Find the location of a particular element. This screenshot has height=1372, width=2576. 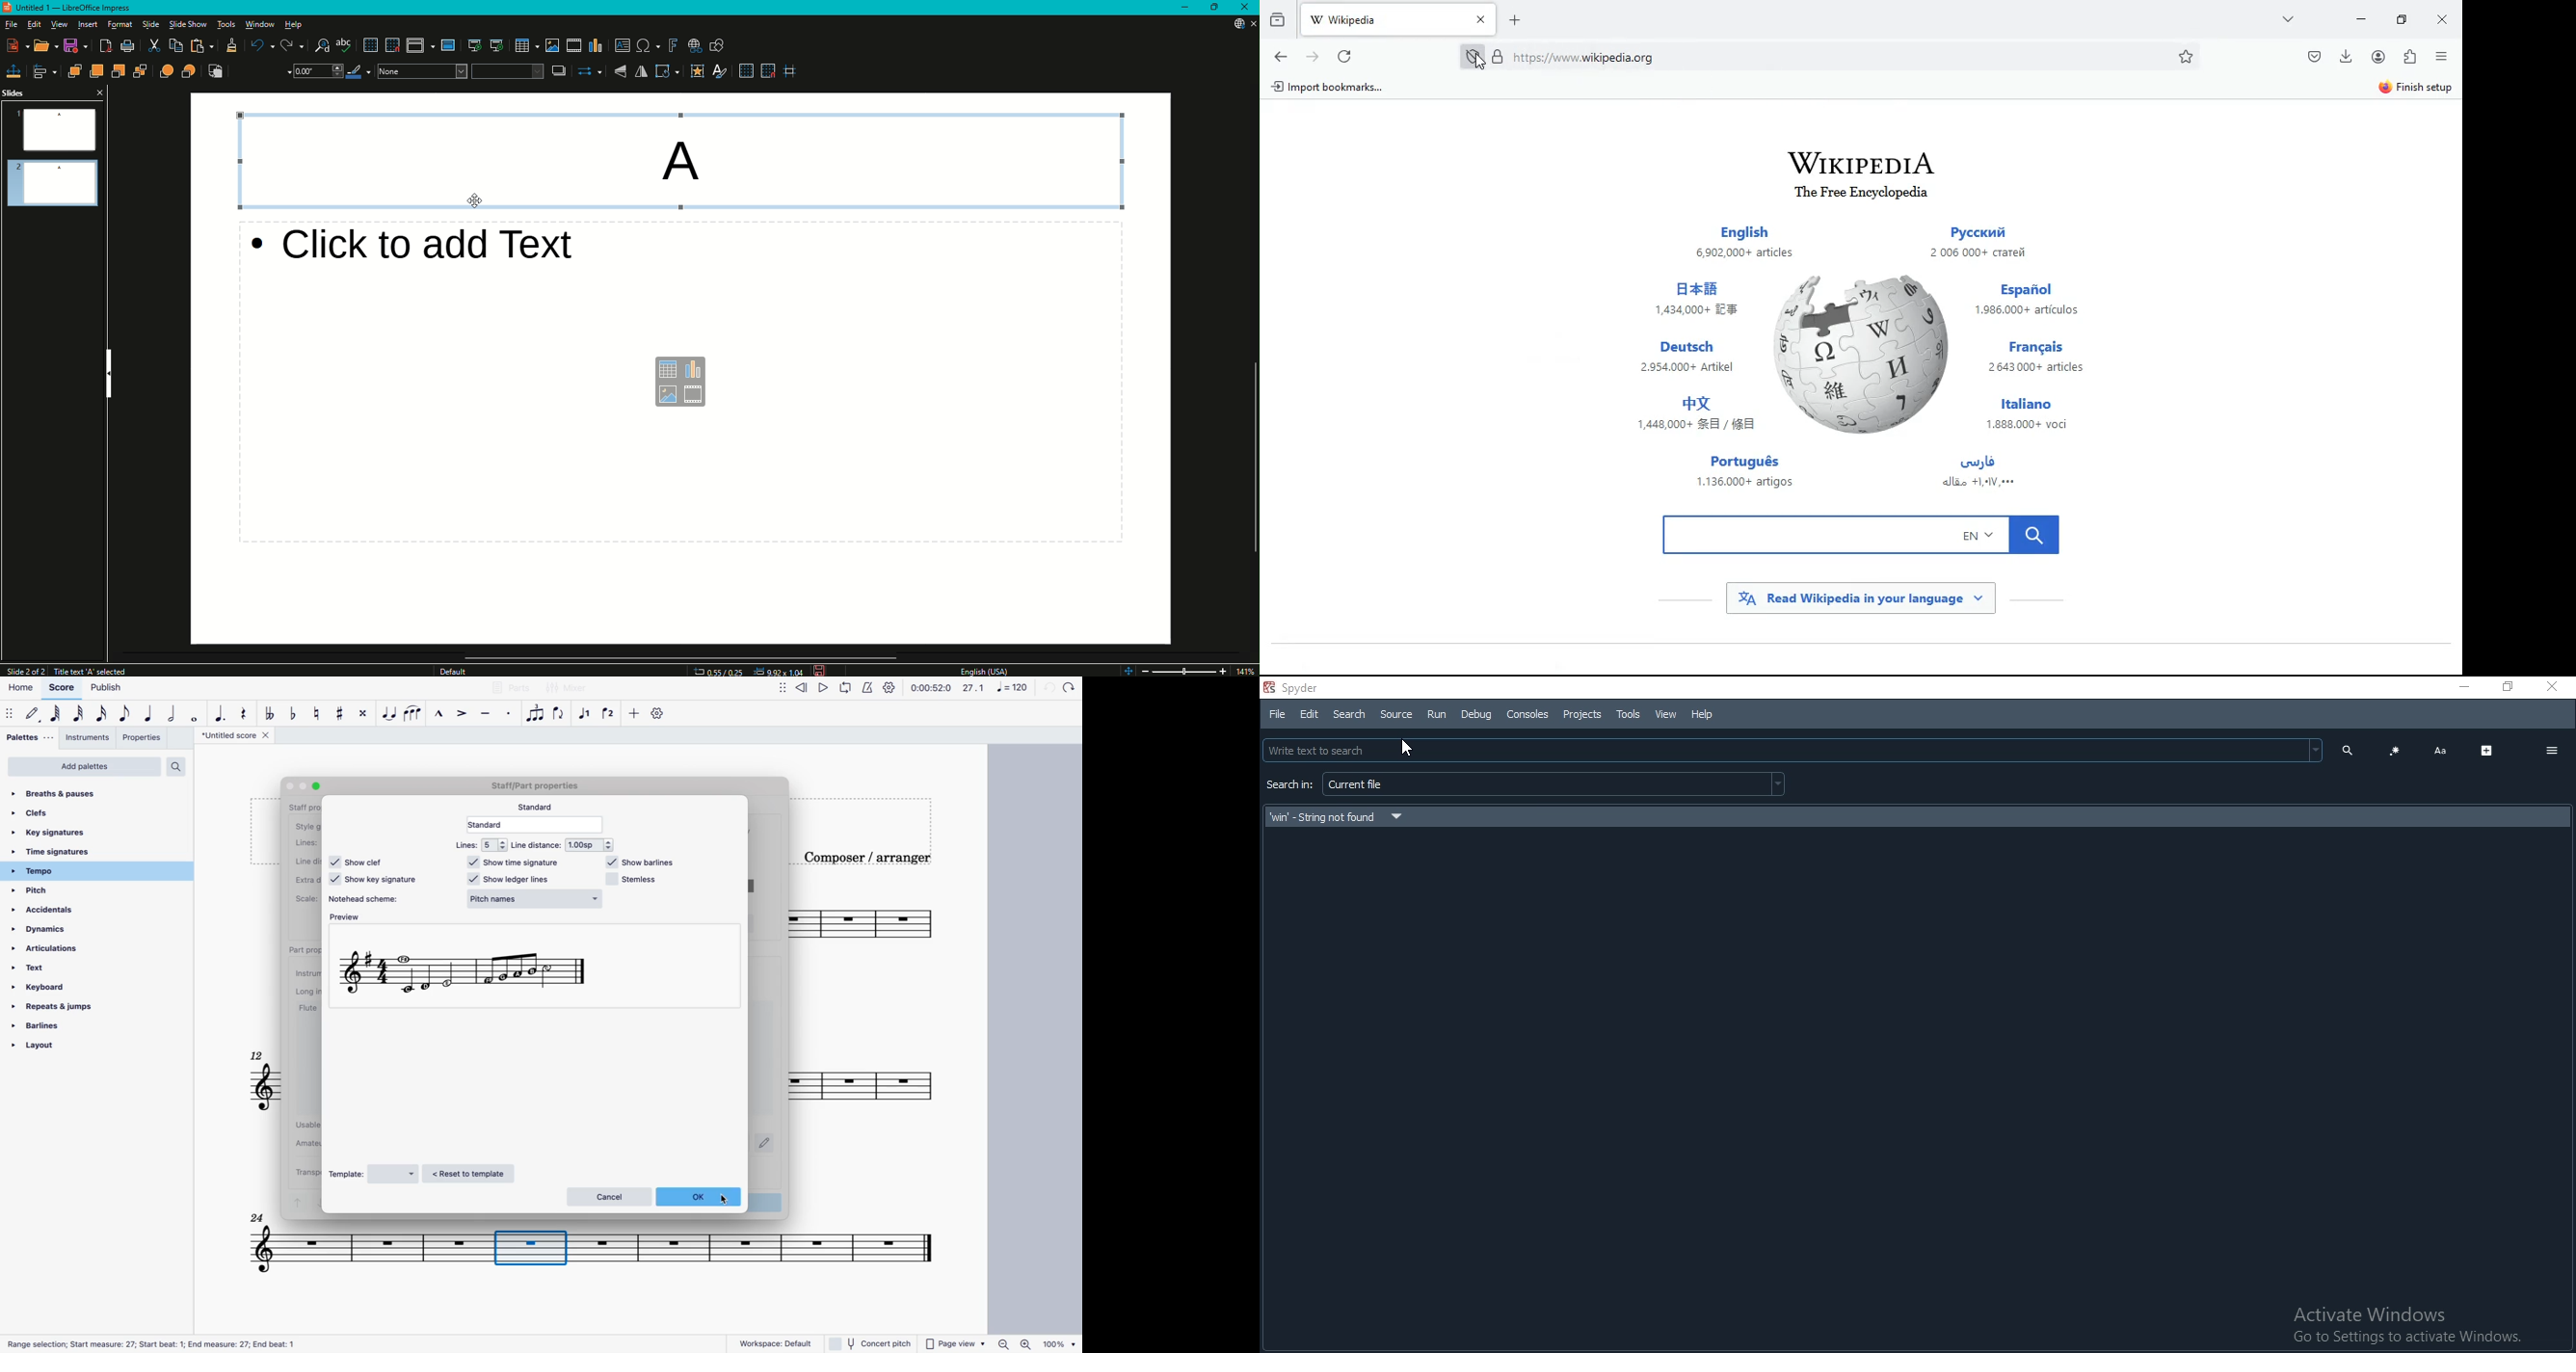

download is located at coordinates (2345, 58).